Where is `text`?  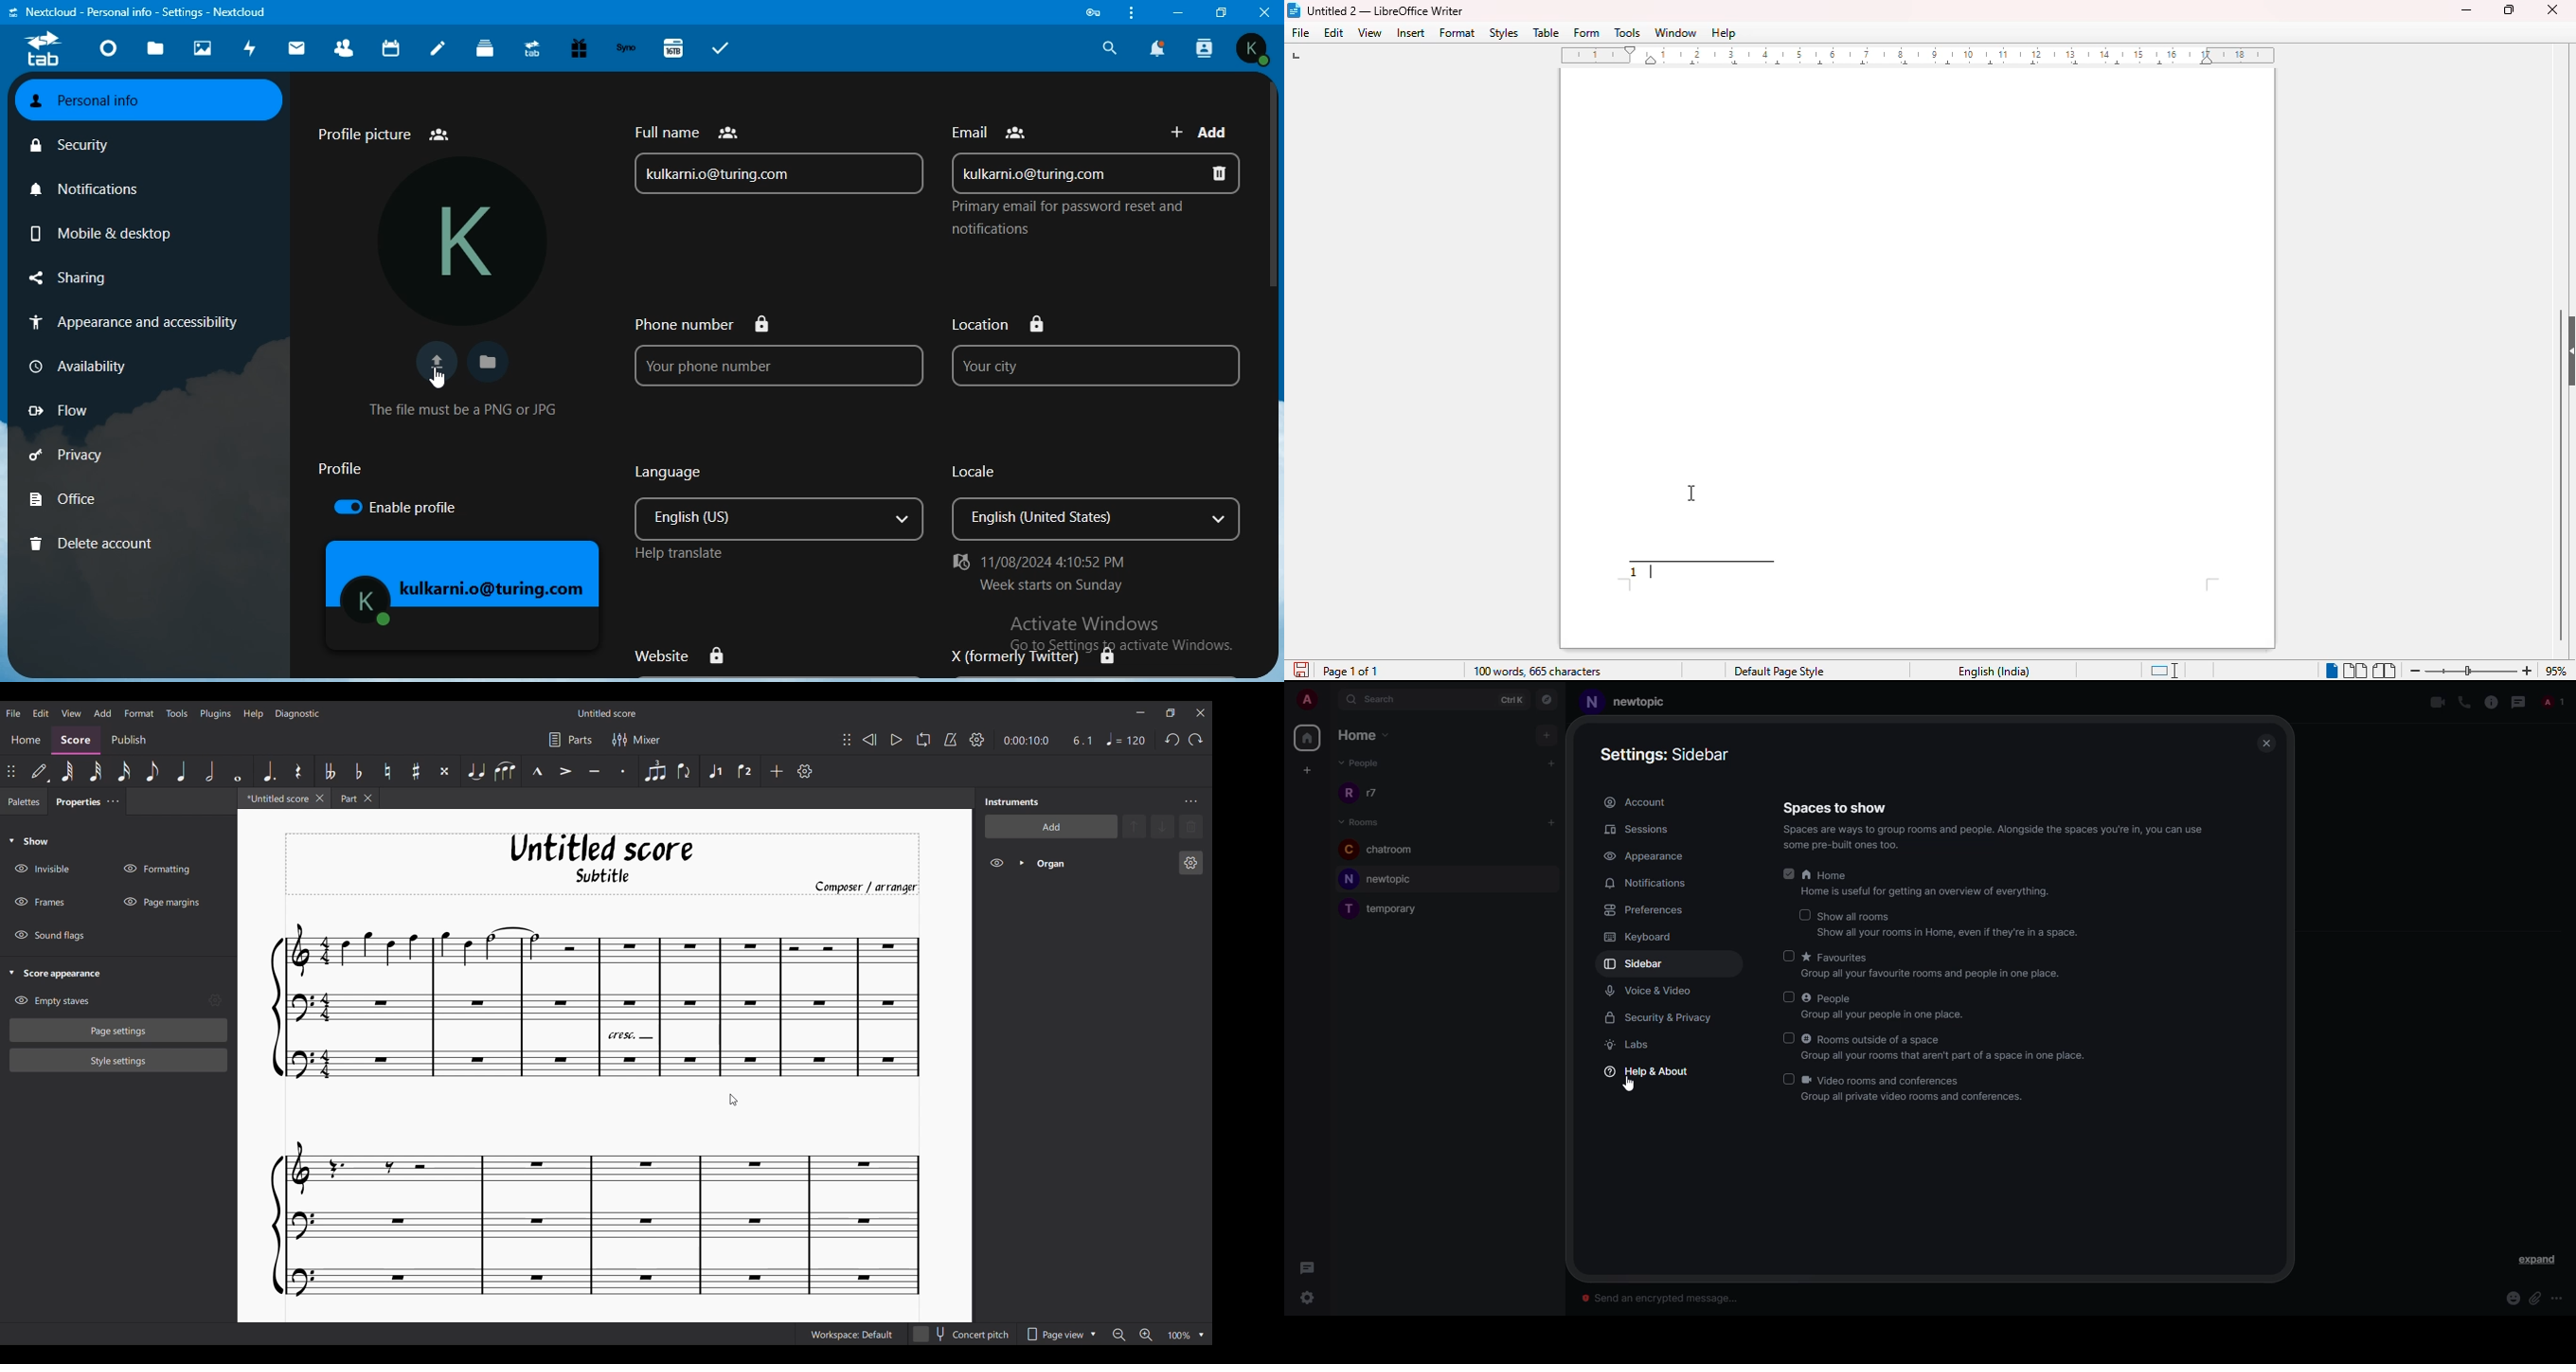 text is located at coordinates (1058, 575).